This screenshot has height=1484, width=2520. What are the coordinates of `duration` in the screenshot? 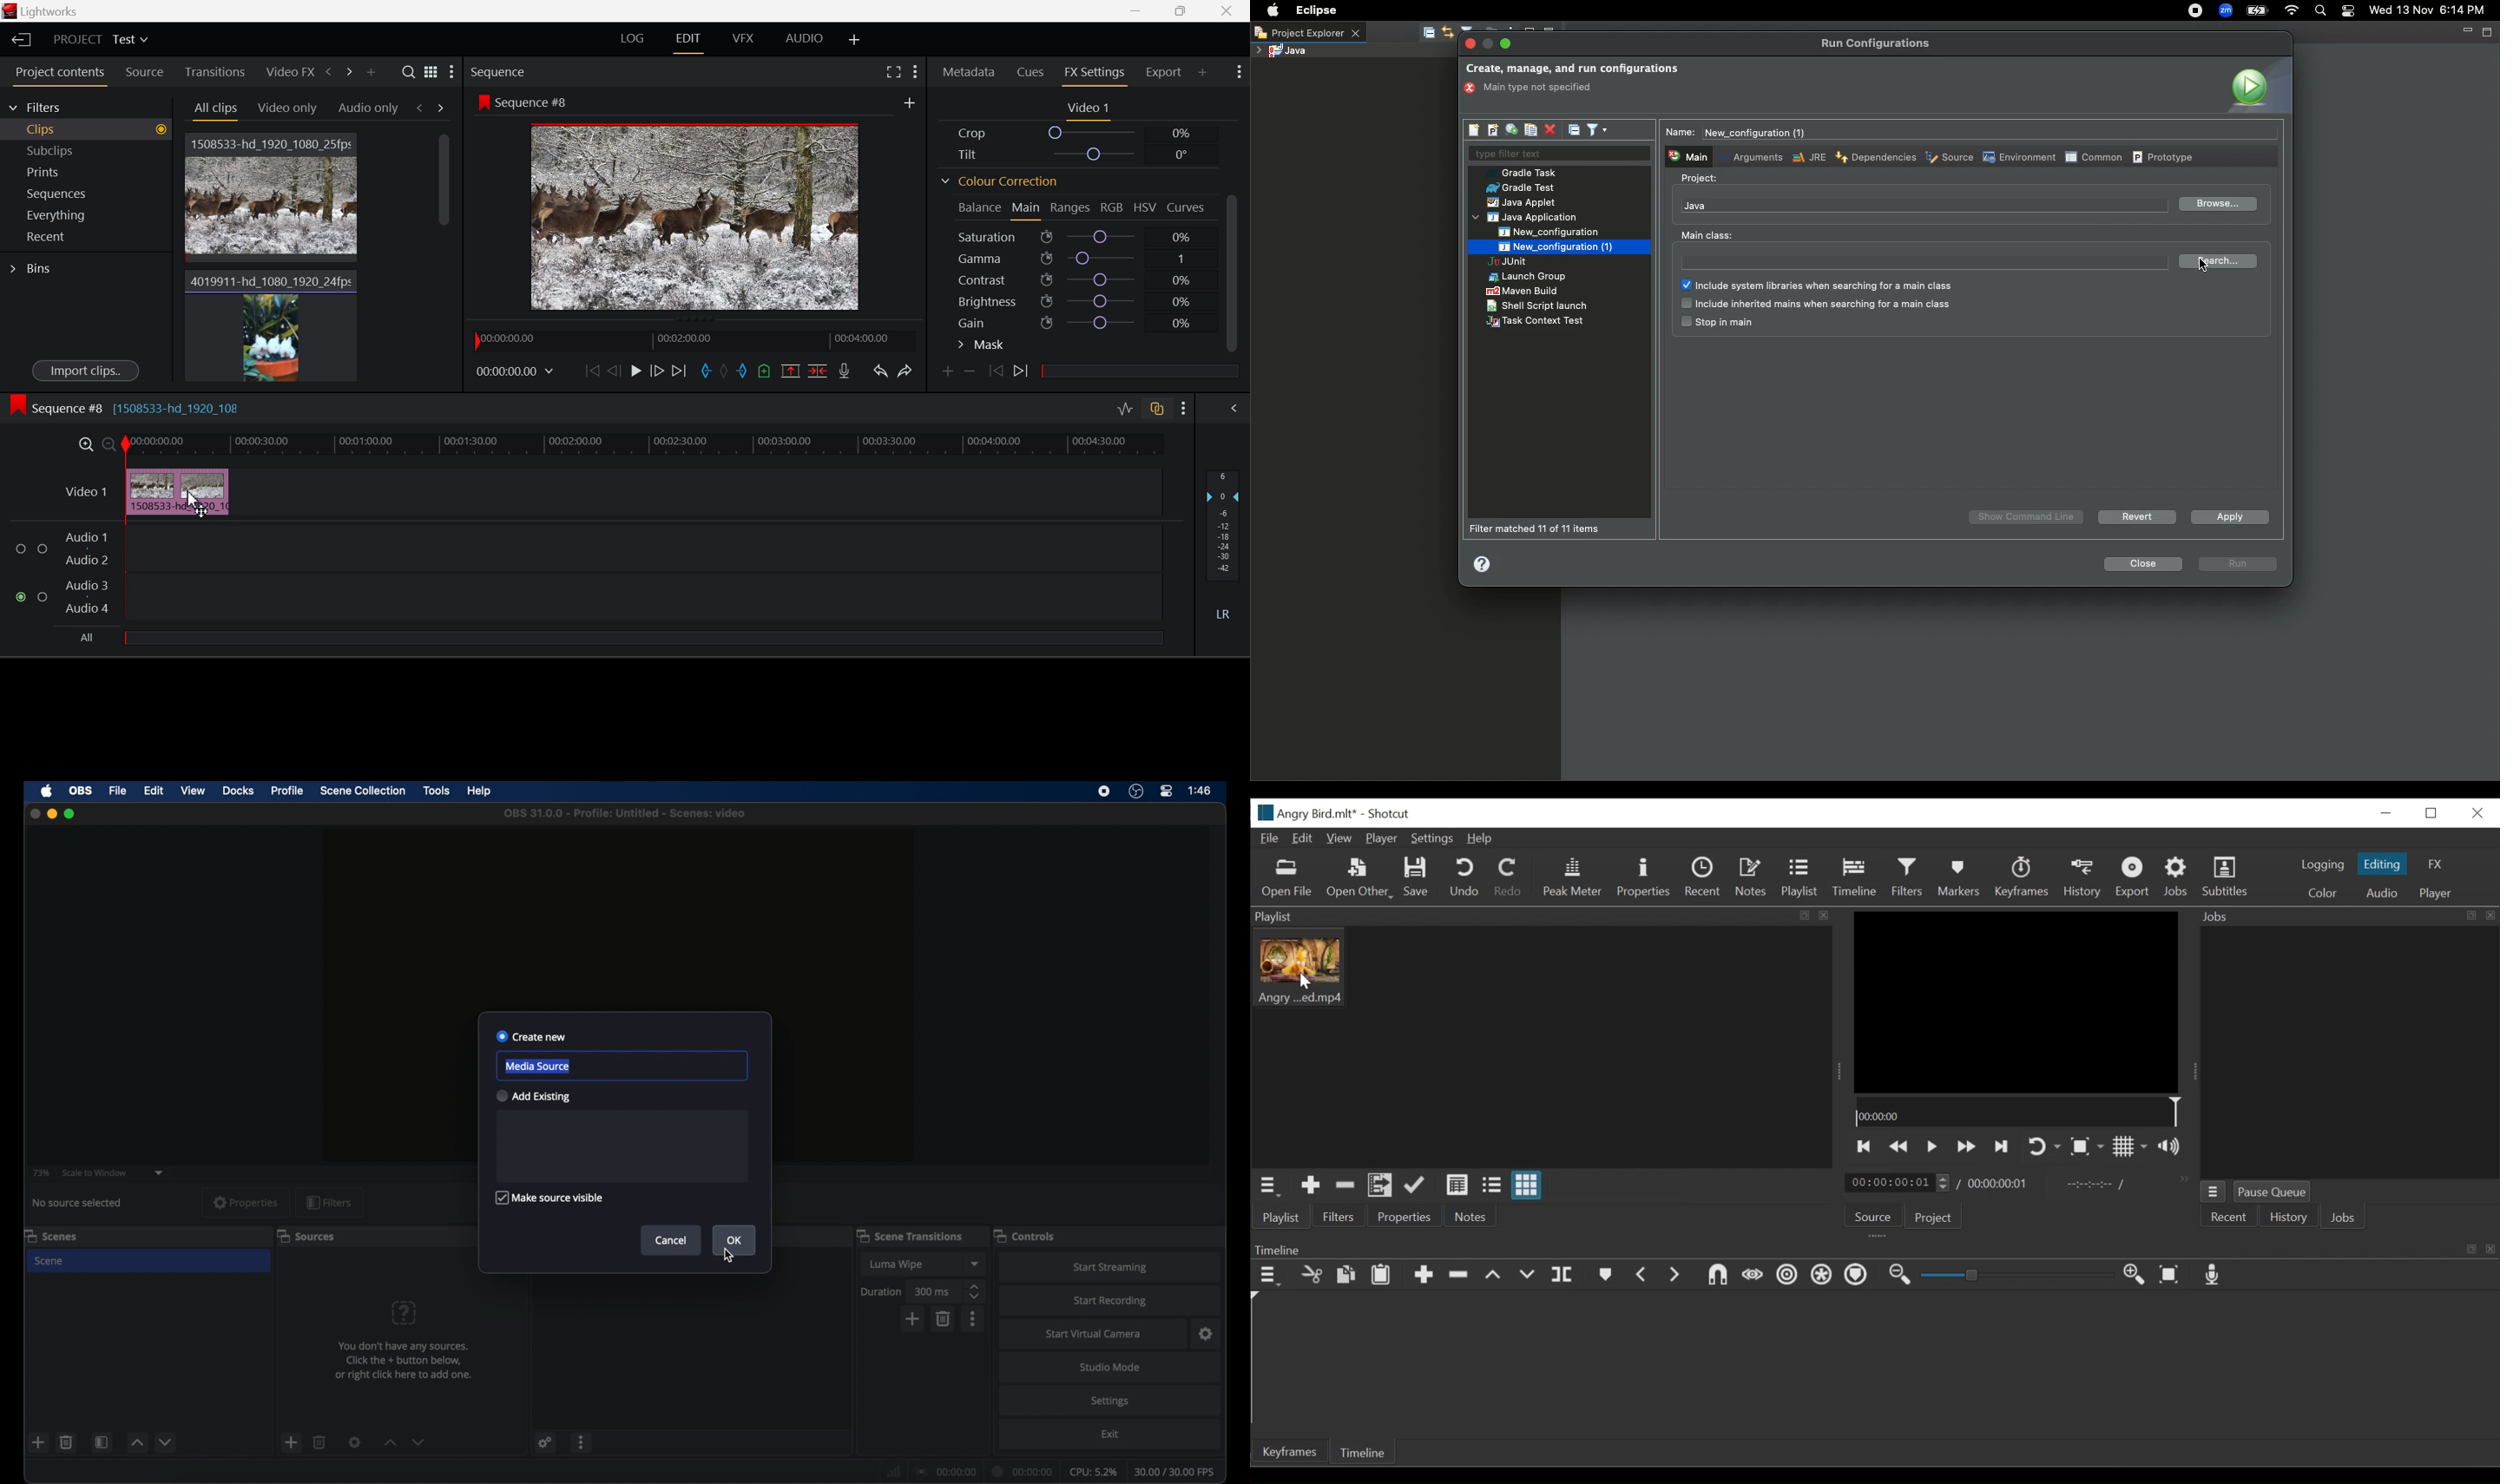 It's located at (1023, 1472).